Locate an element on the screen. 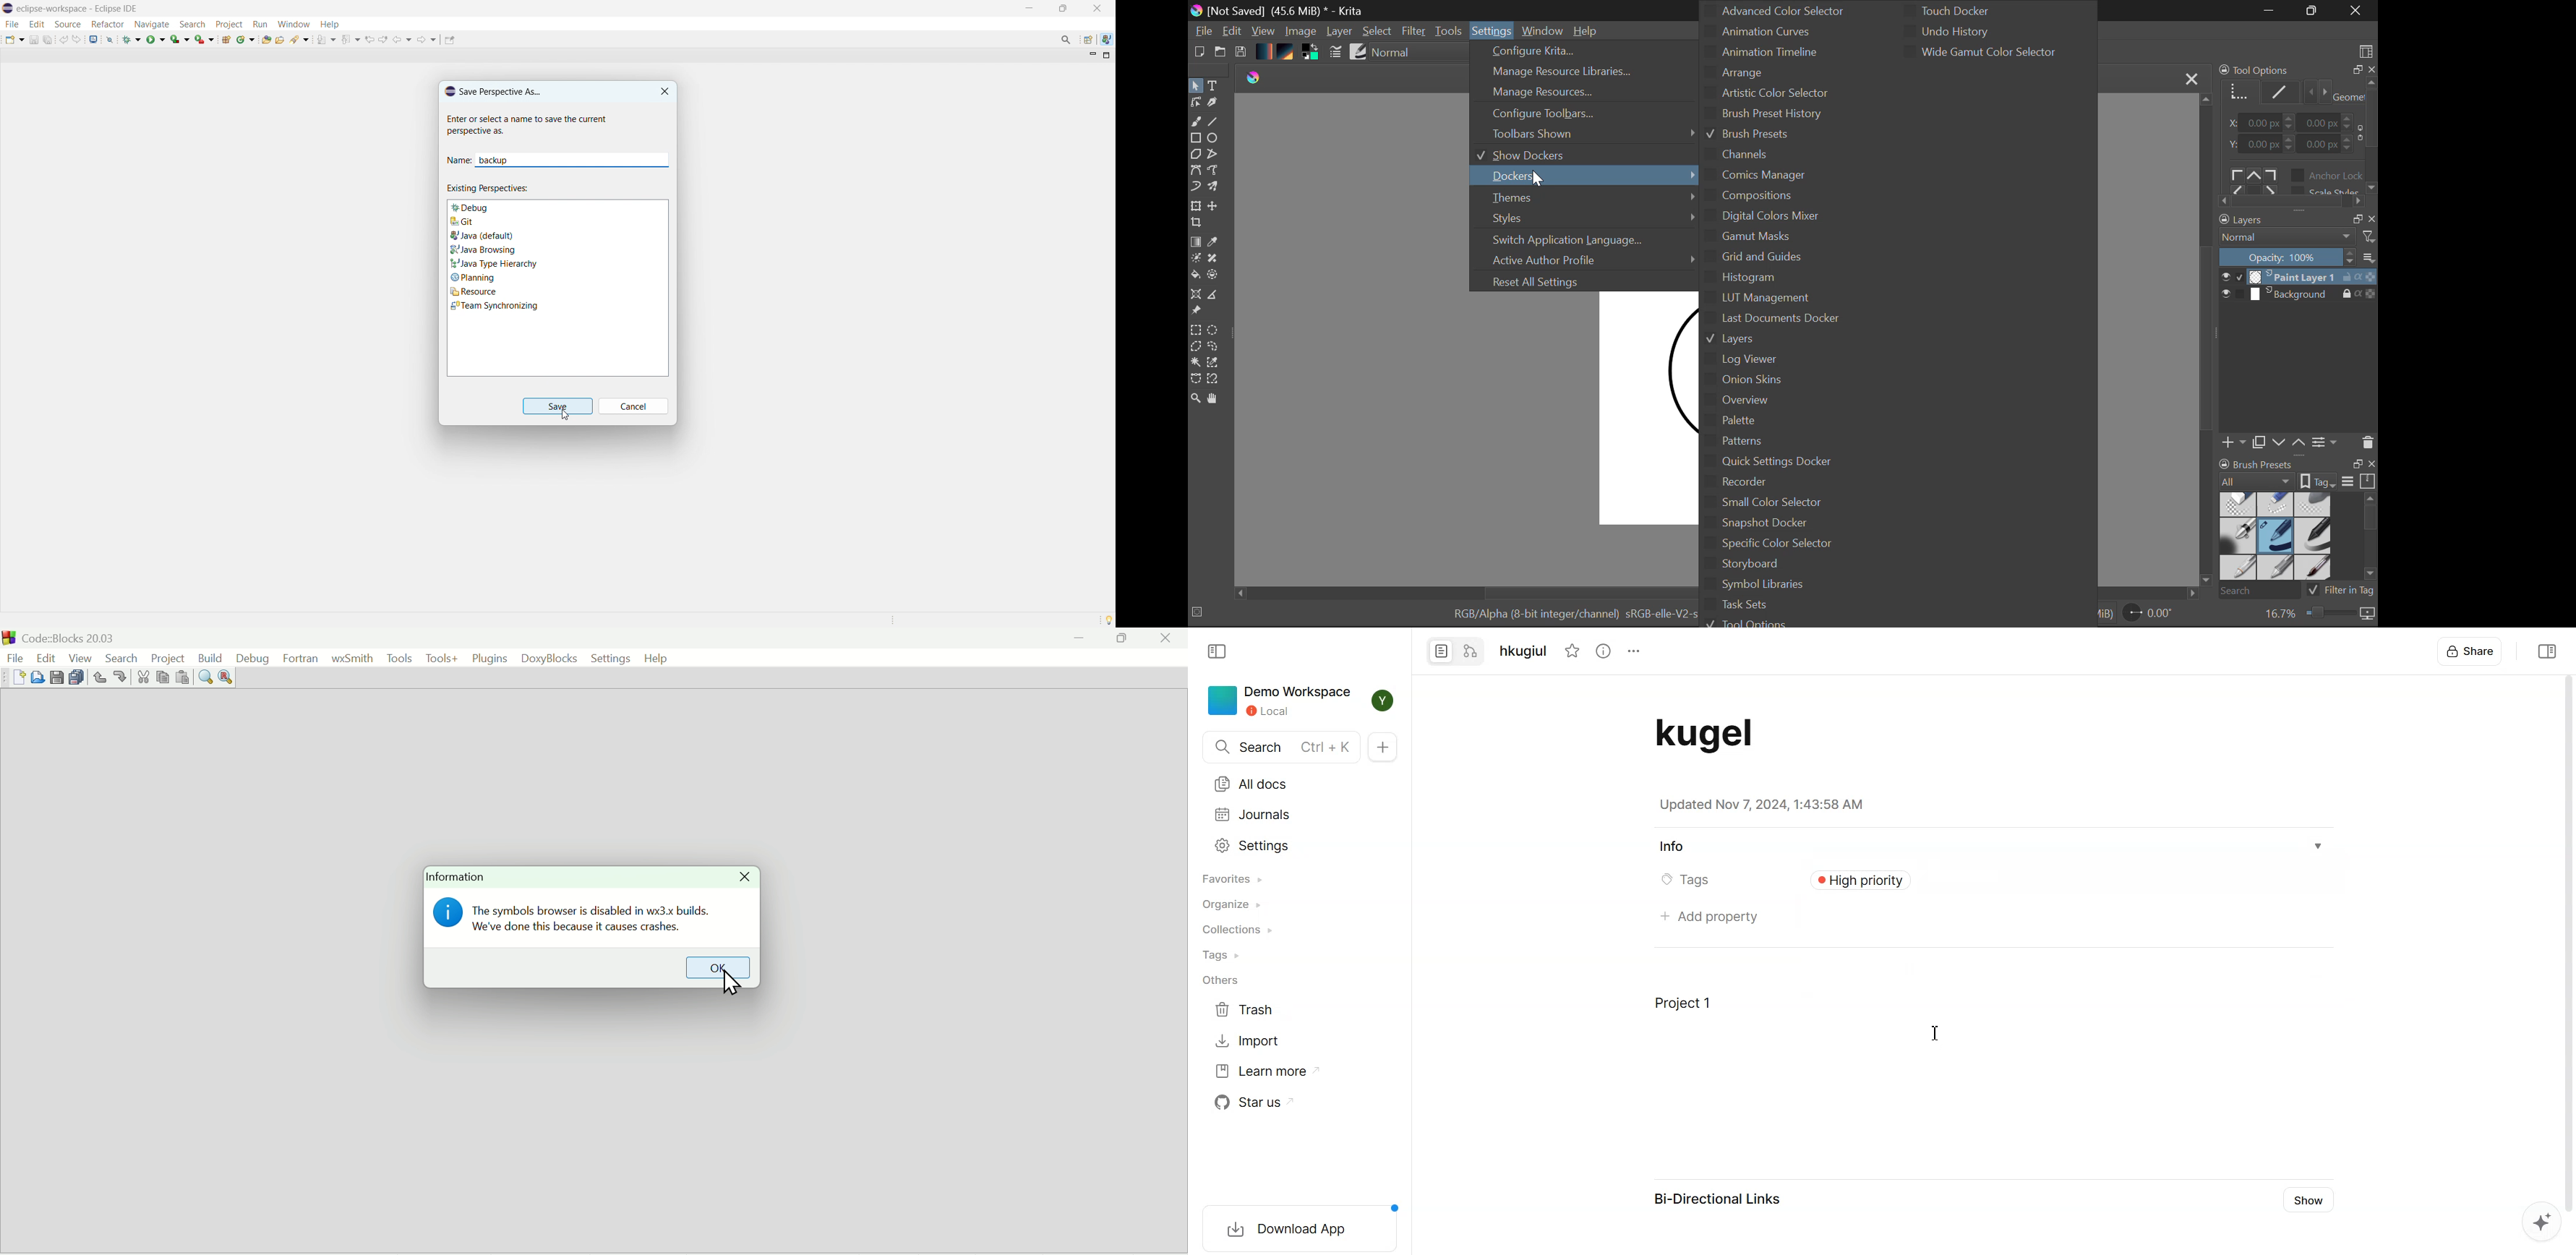 The image size is (2576, 1260). Layers Docket Tab is located at coordinates (2297, 220).